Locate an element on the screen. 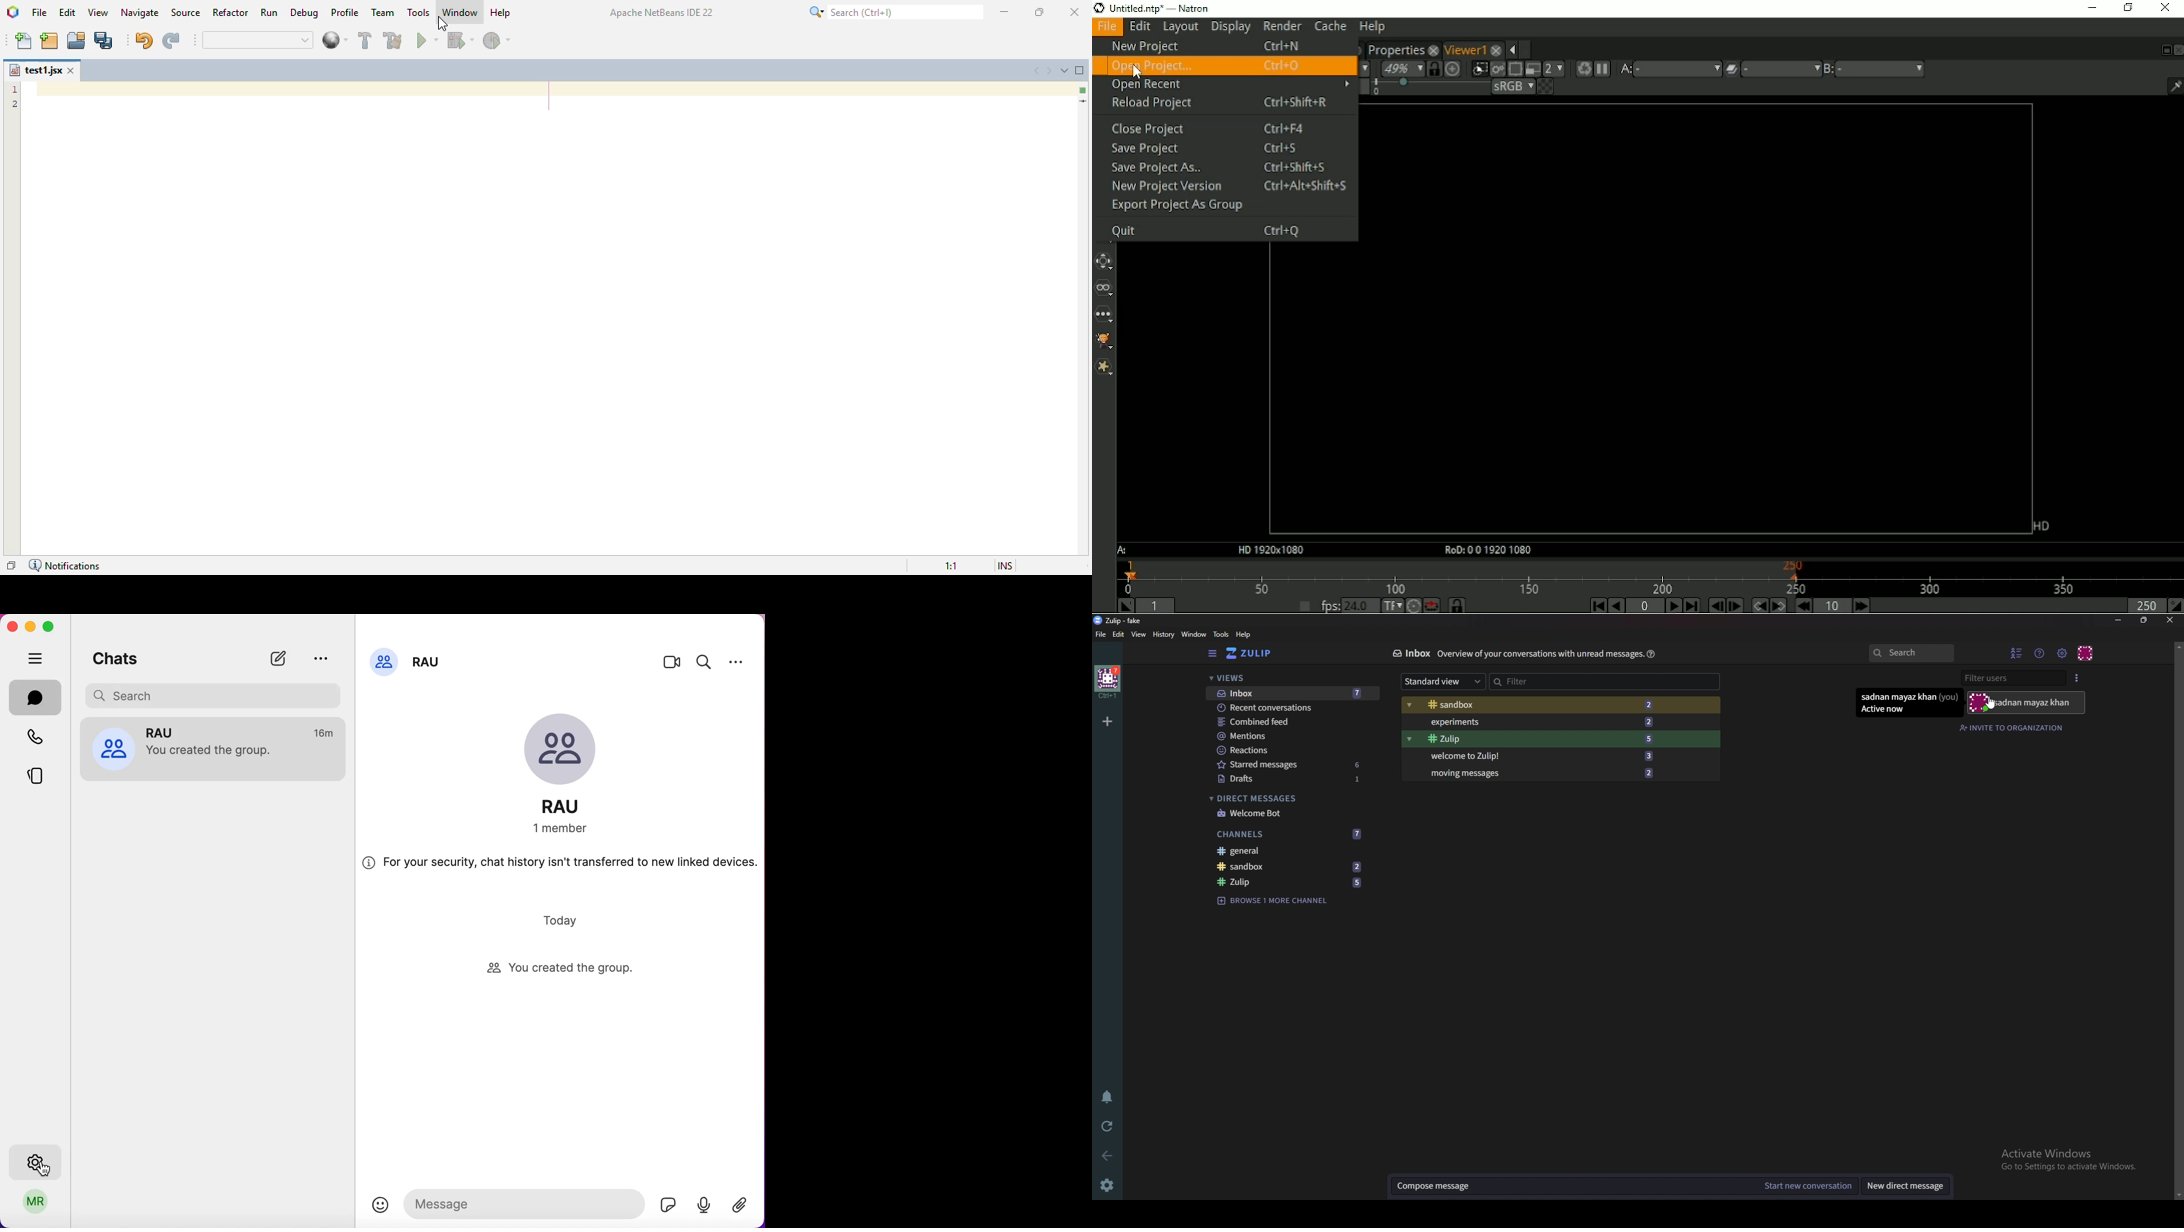 The width and height of the screenshot is (2184, 1232). today is located at coordinates (562, 920).